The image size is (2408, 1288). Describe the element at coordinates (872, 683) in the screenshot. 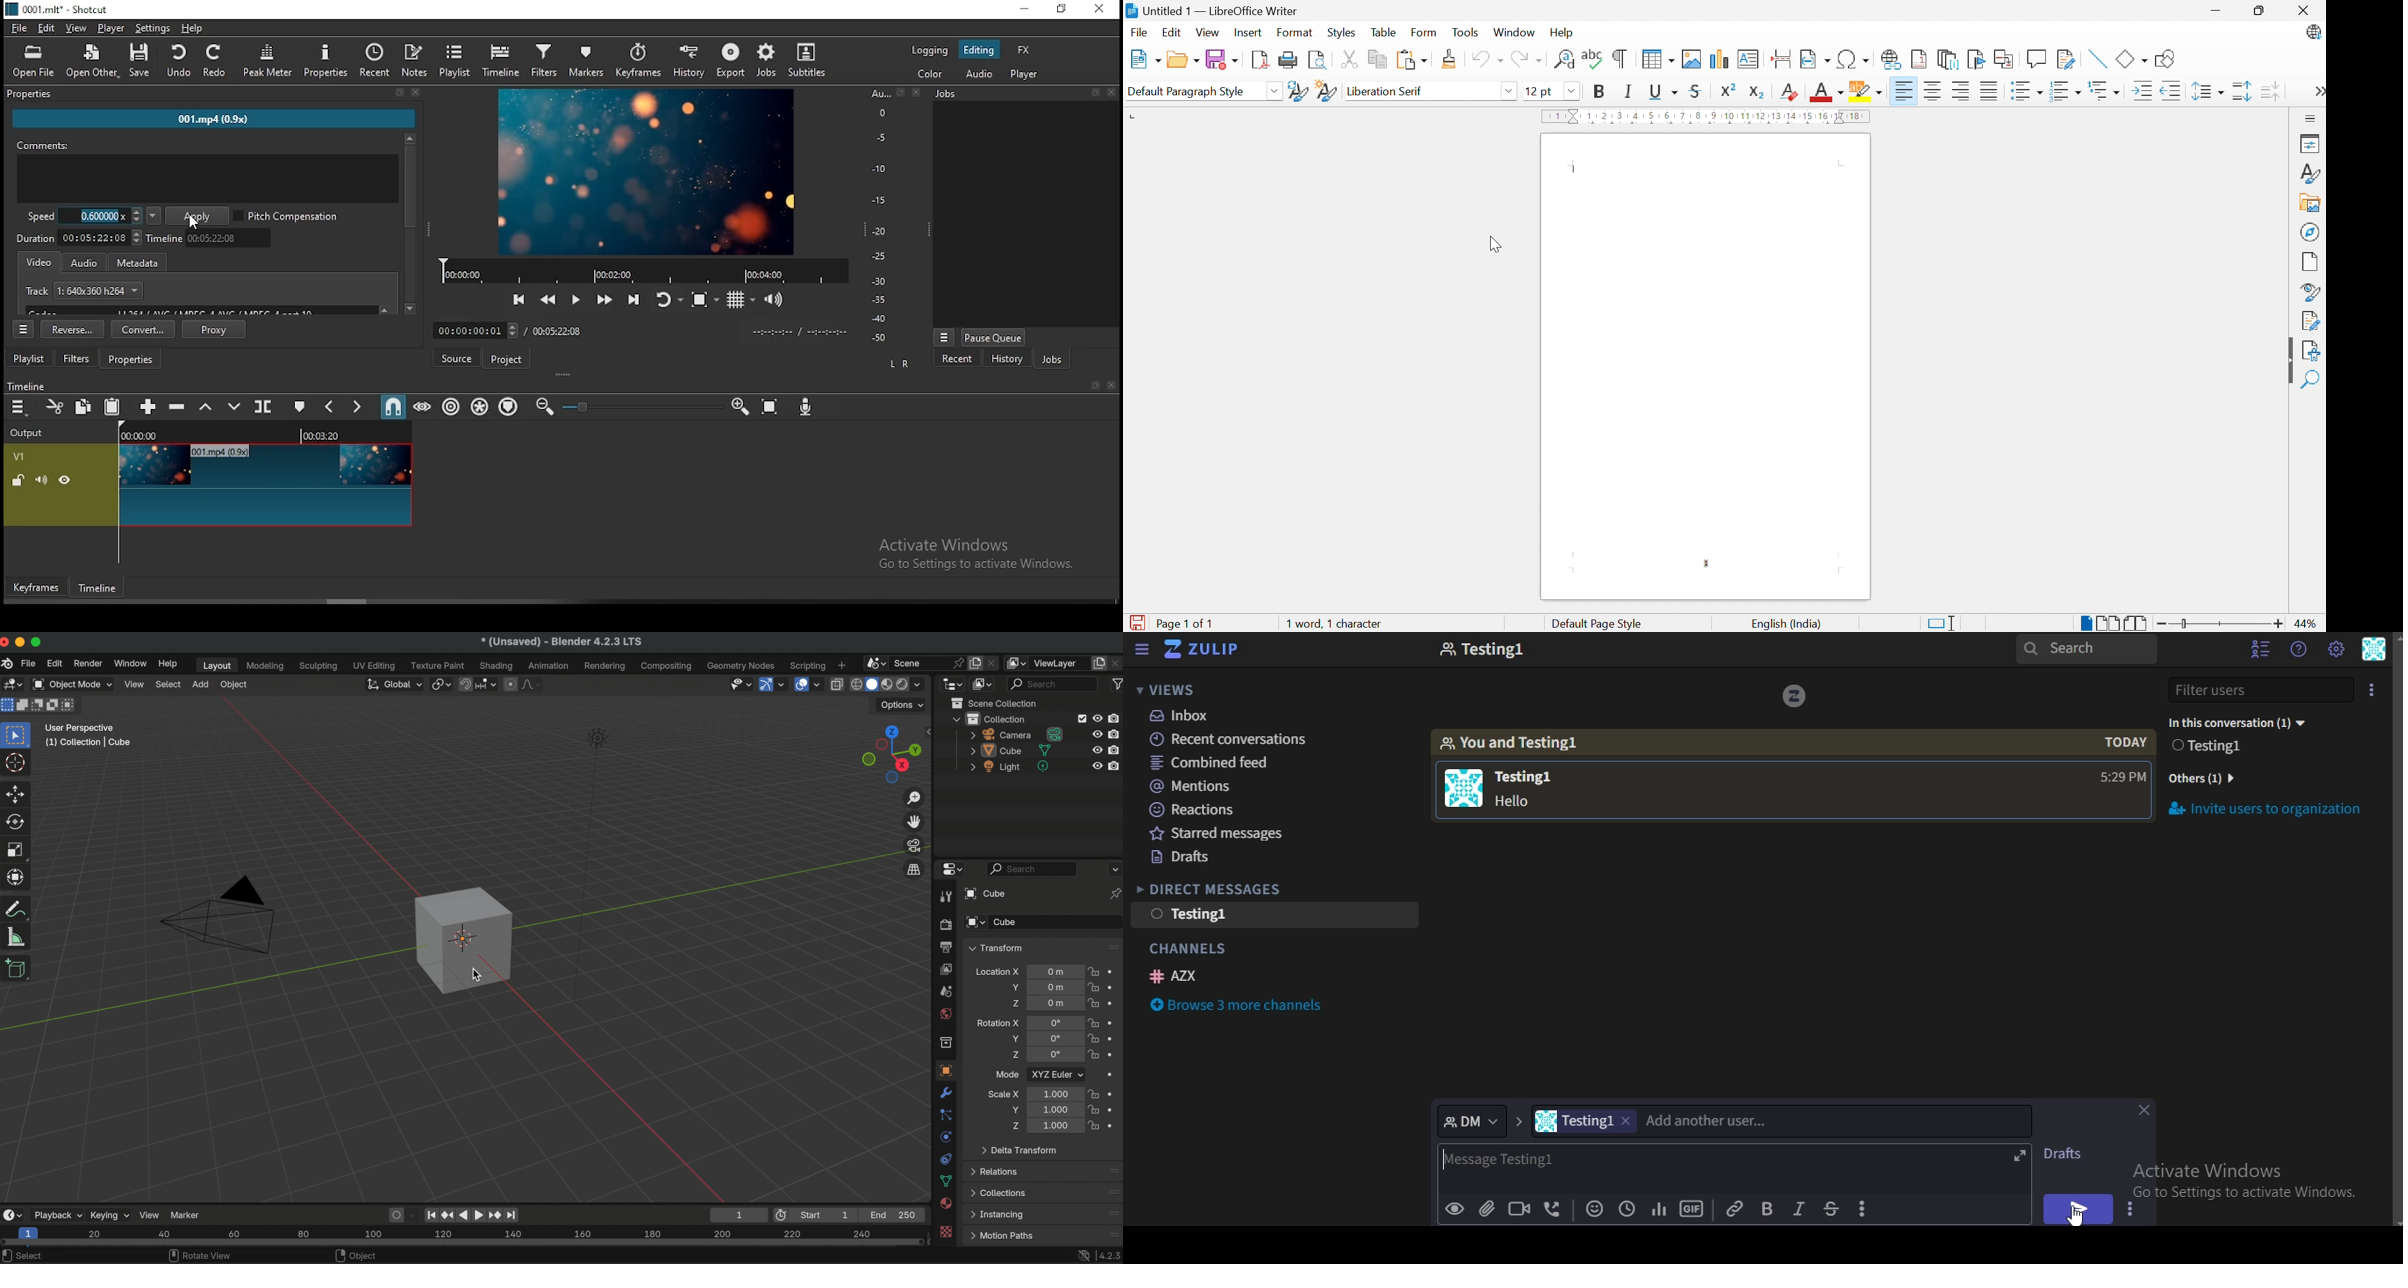

I see `viewport shading solid mode` at that location.